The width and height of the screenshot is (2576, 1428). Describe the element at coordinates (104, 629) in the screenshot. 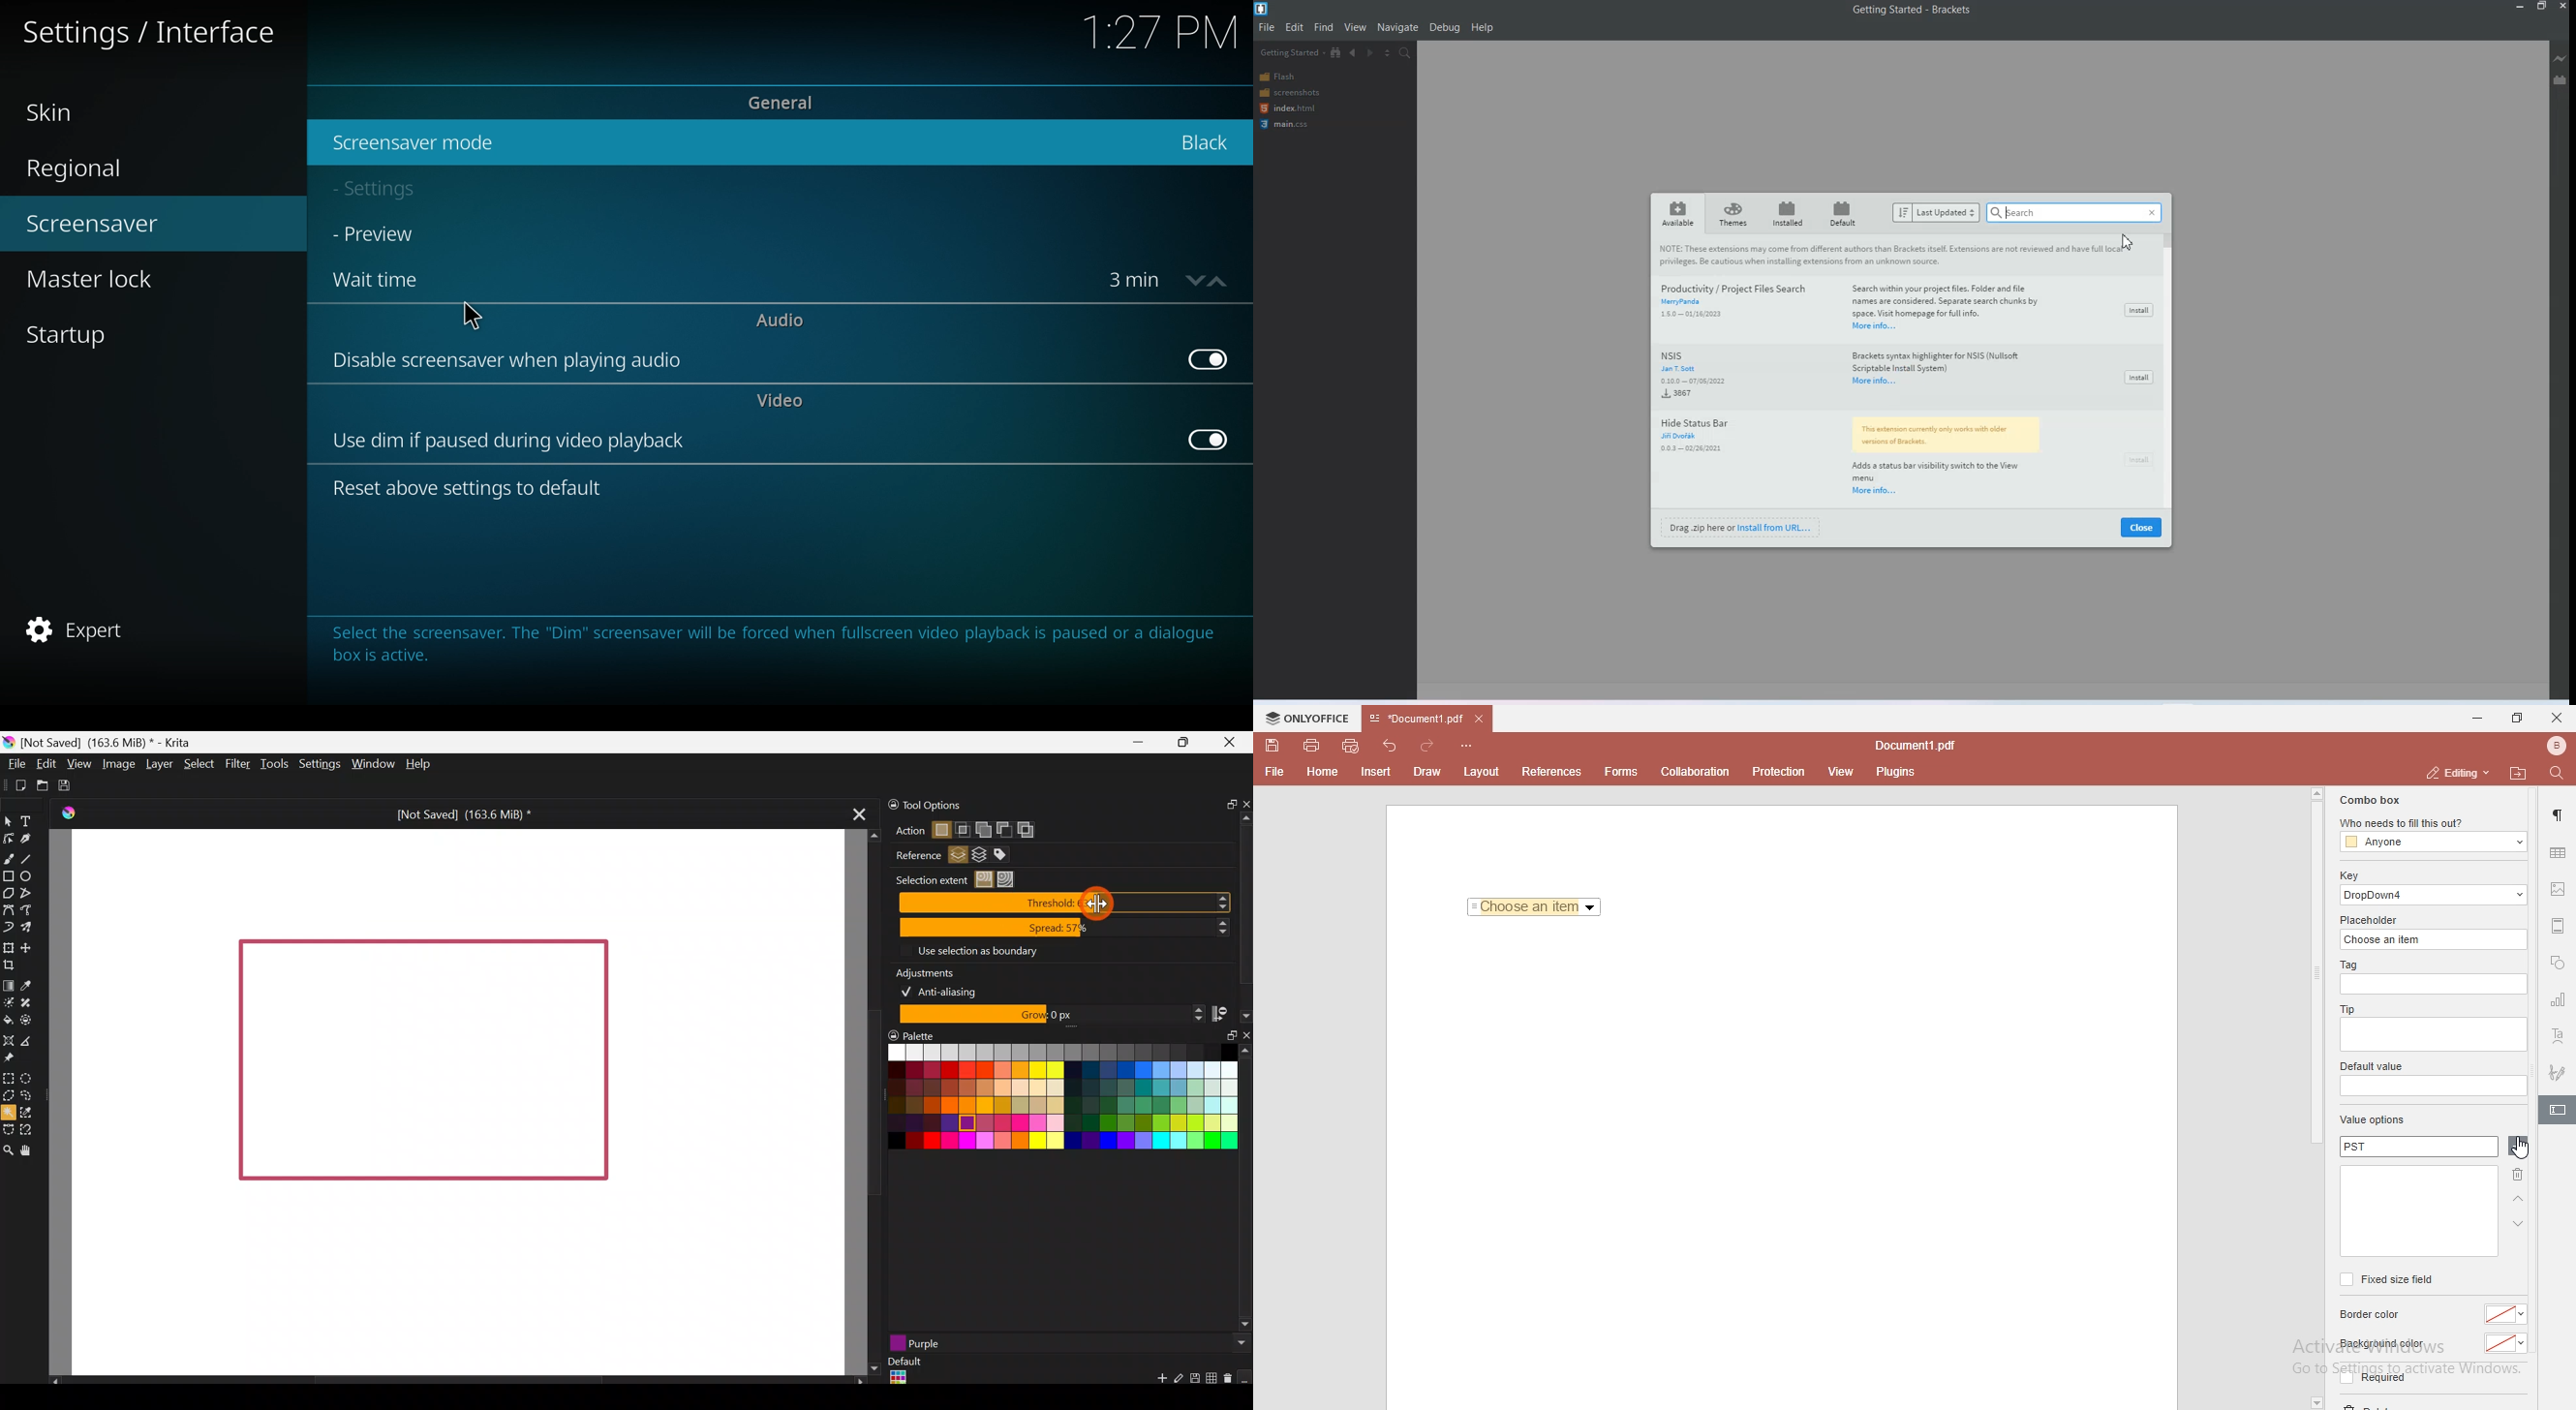

I see `expert` at that location.